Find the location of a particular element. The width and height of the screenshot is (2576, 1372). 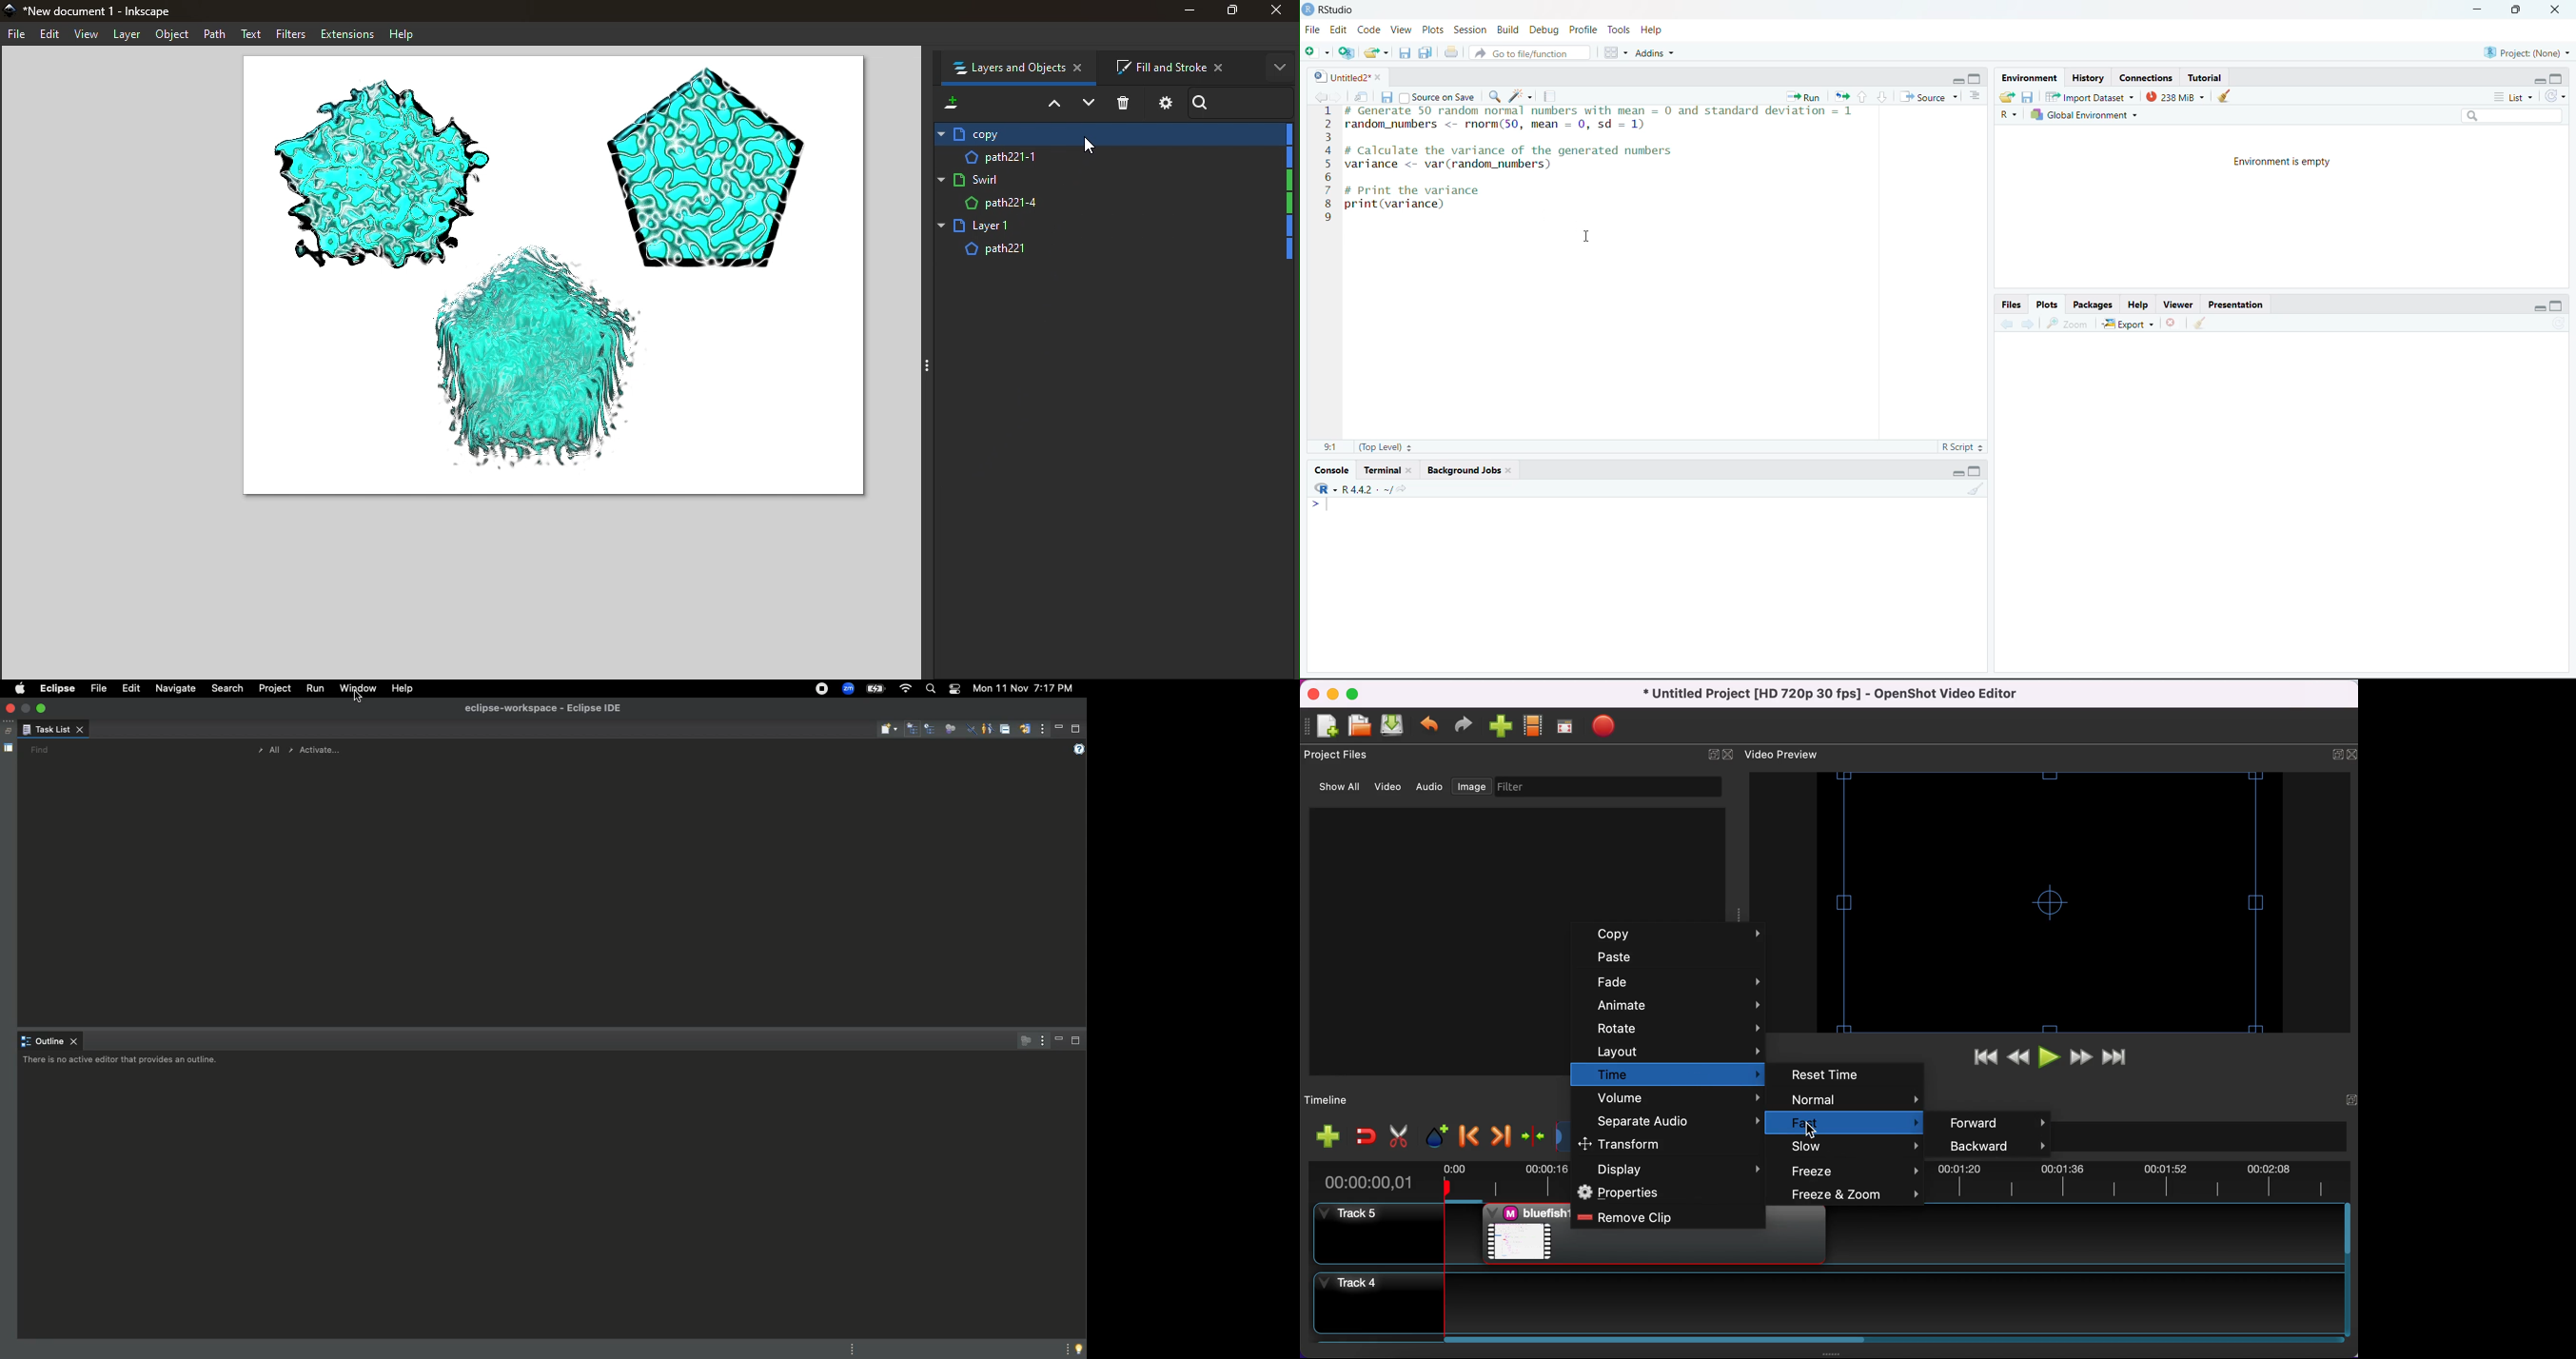

Source is located at coordinates (1929, 96).